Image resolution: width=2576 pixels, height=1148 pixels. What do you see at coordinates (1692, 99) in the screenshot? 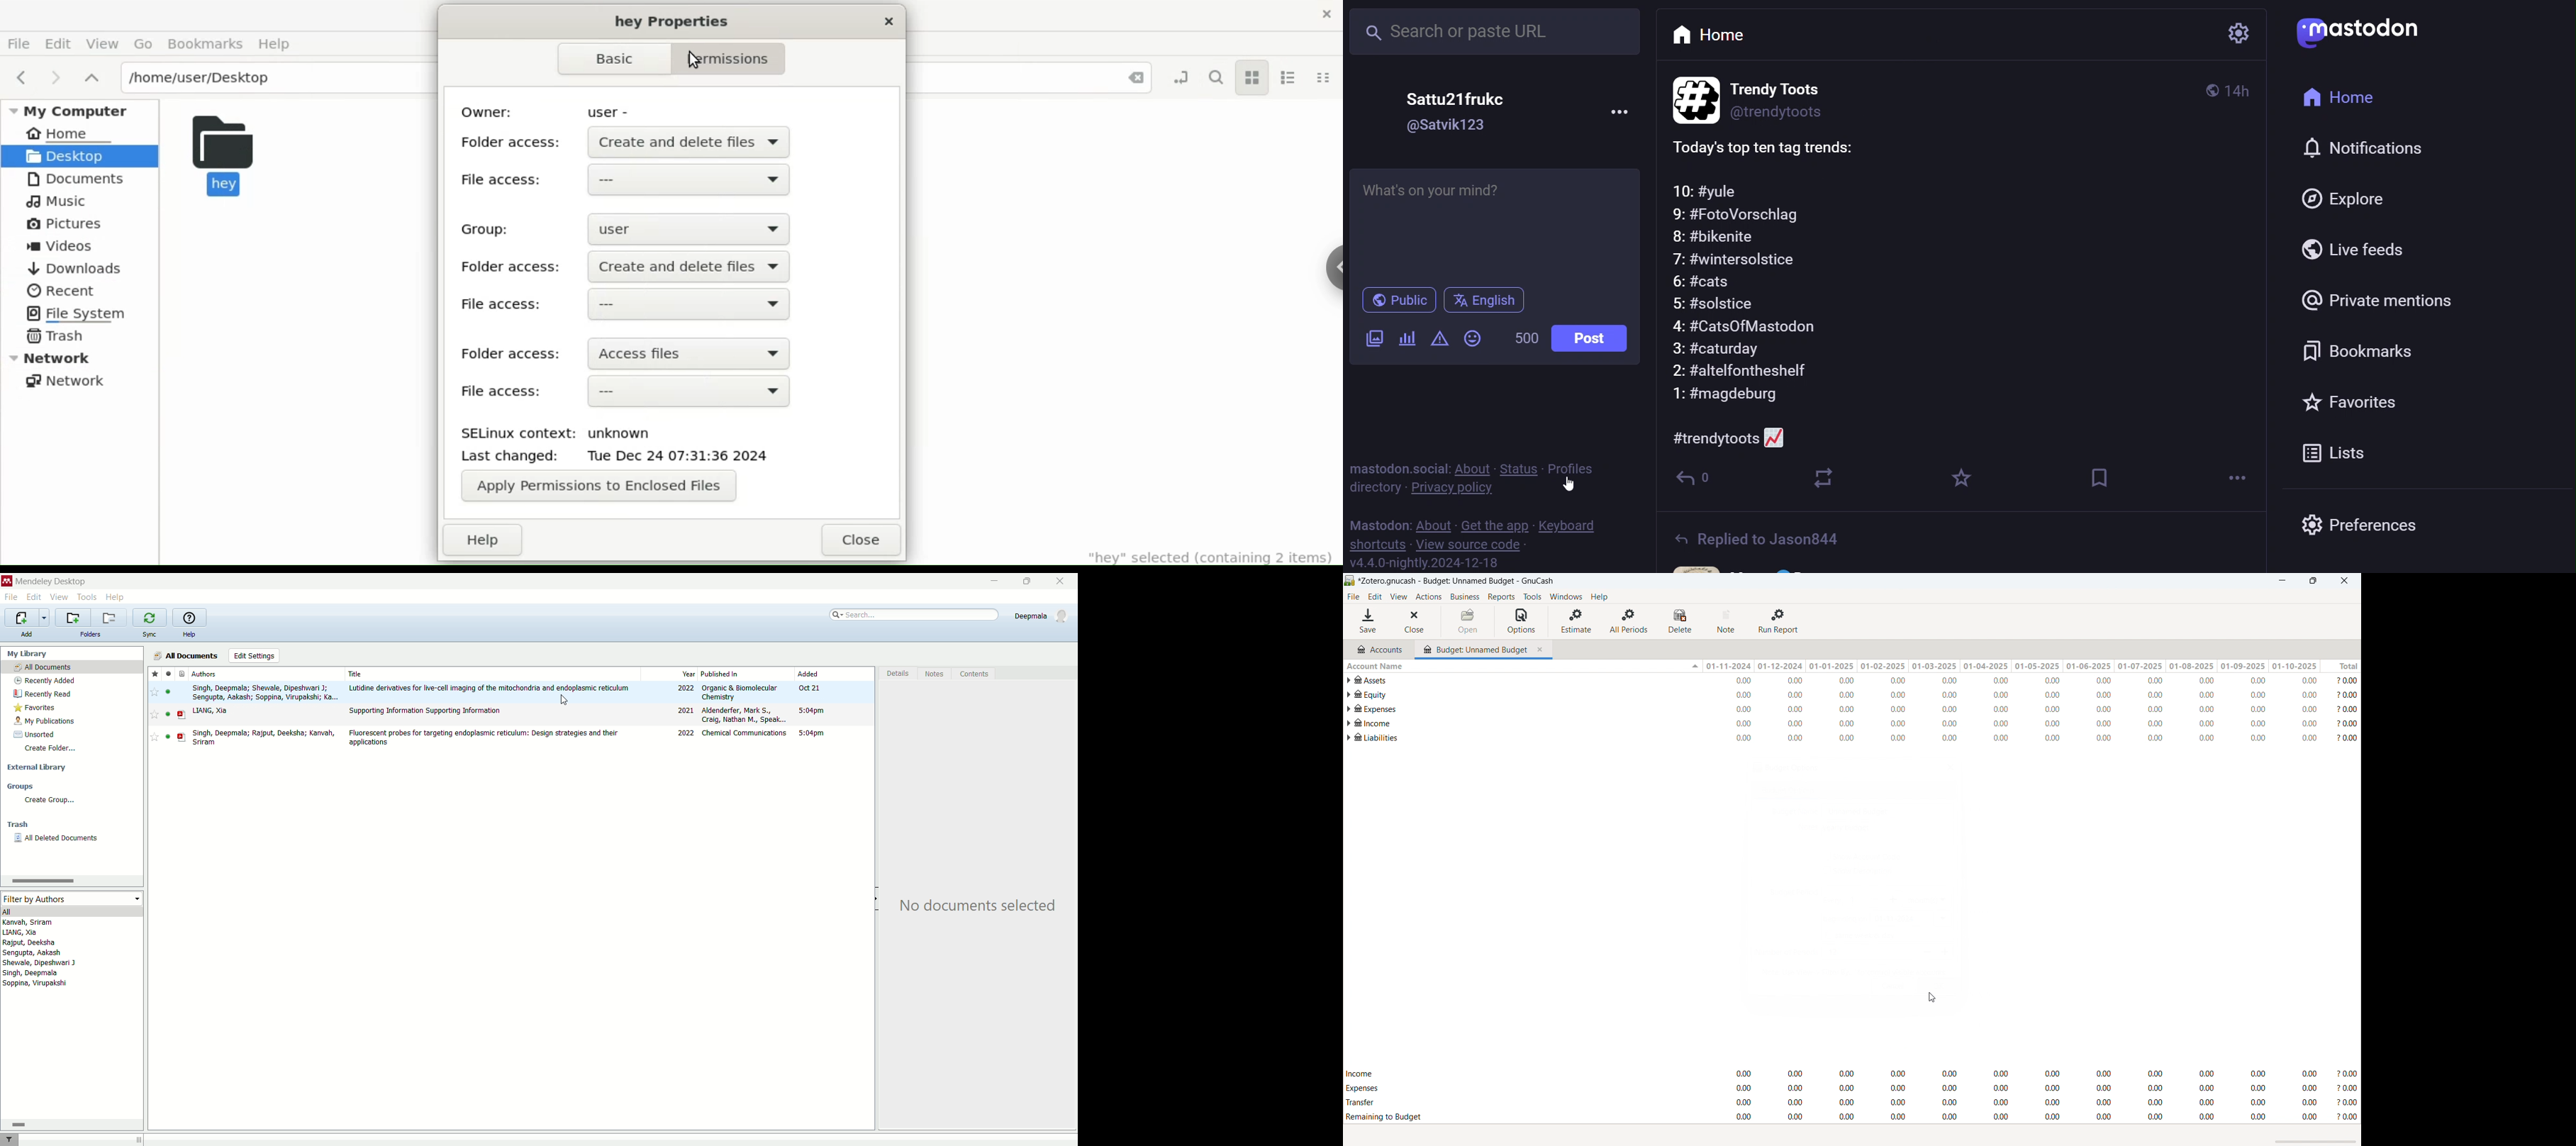
I see `information display` at bounding box center [1692, 99].